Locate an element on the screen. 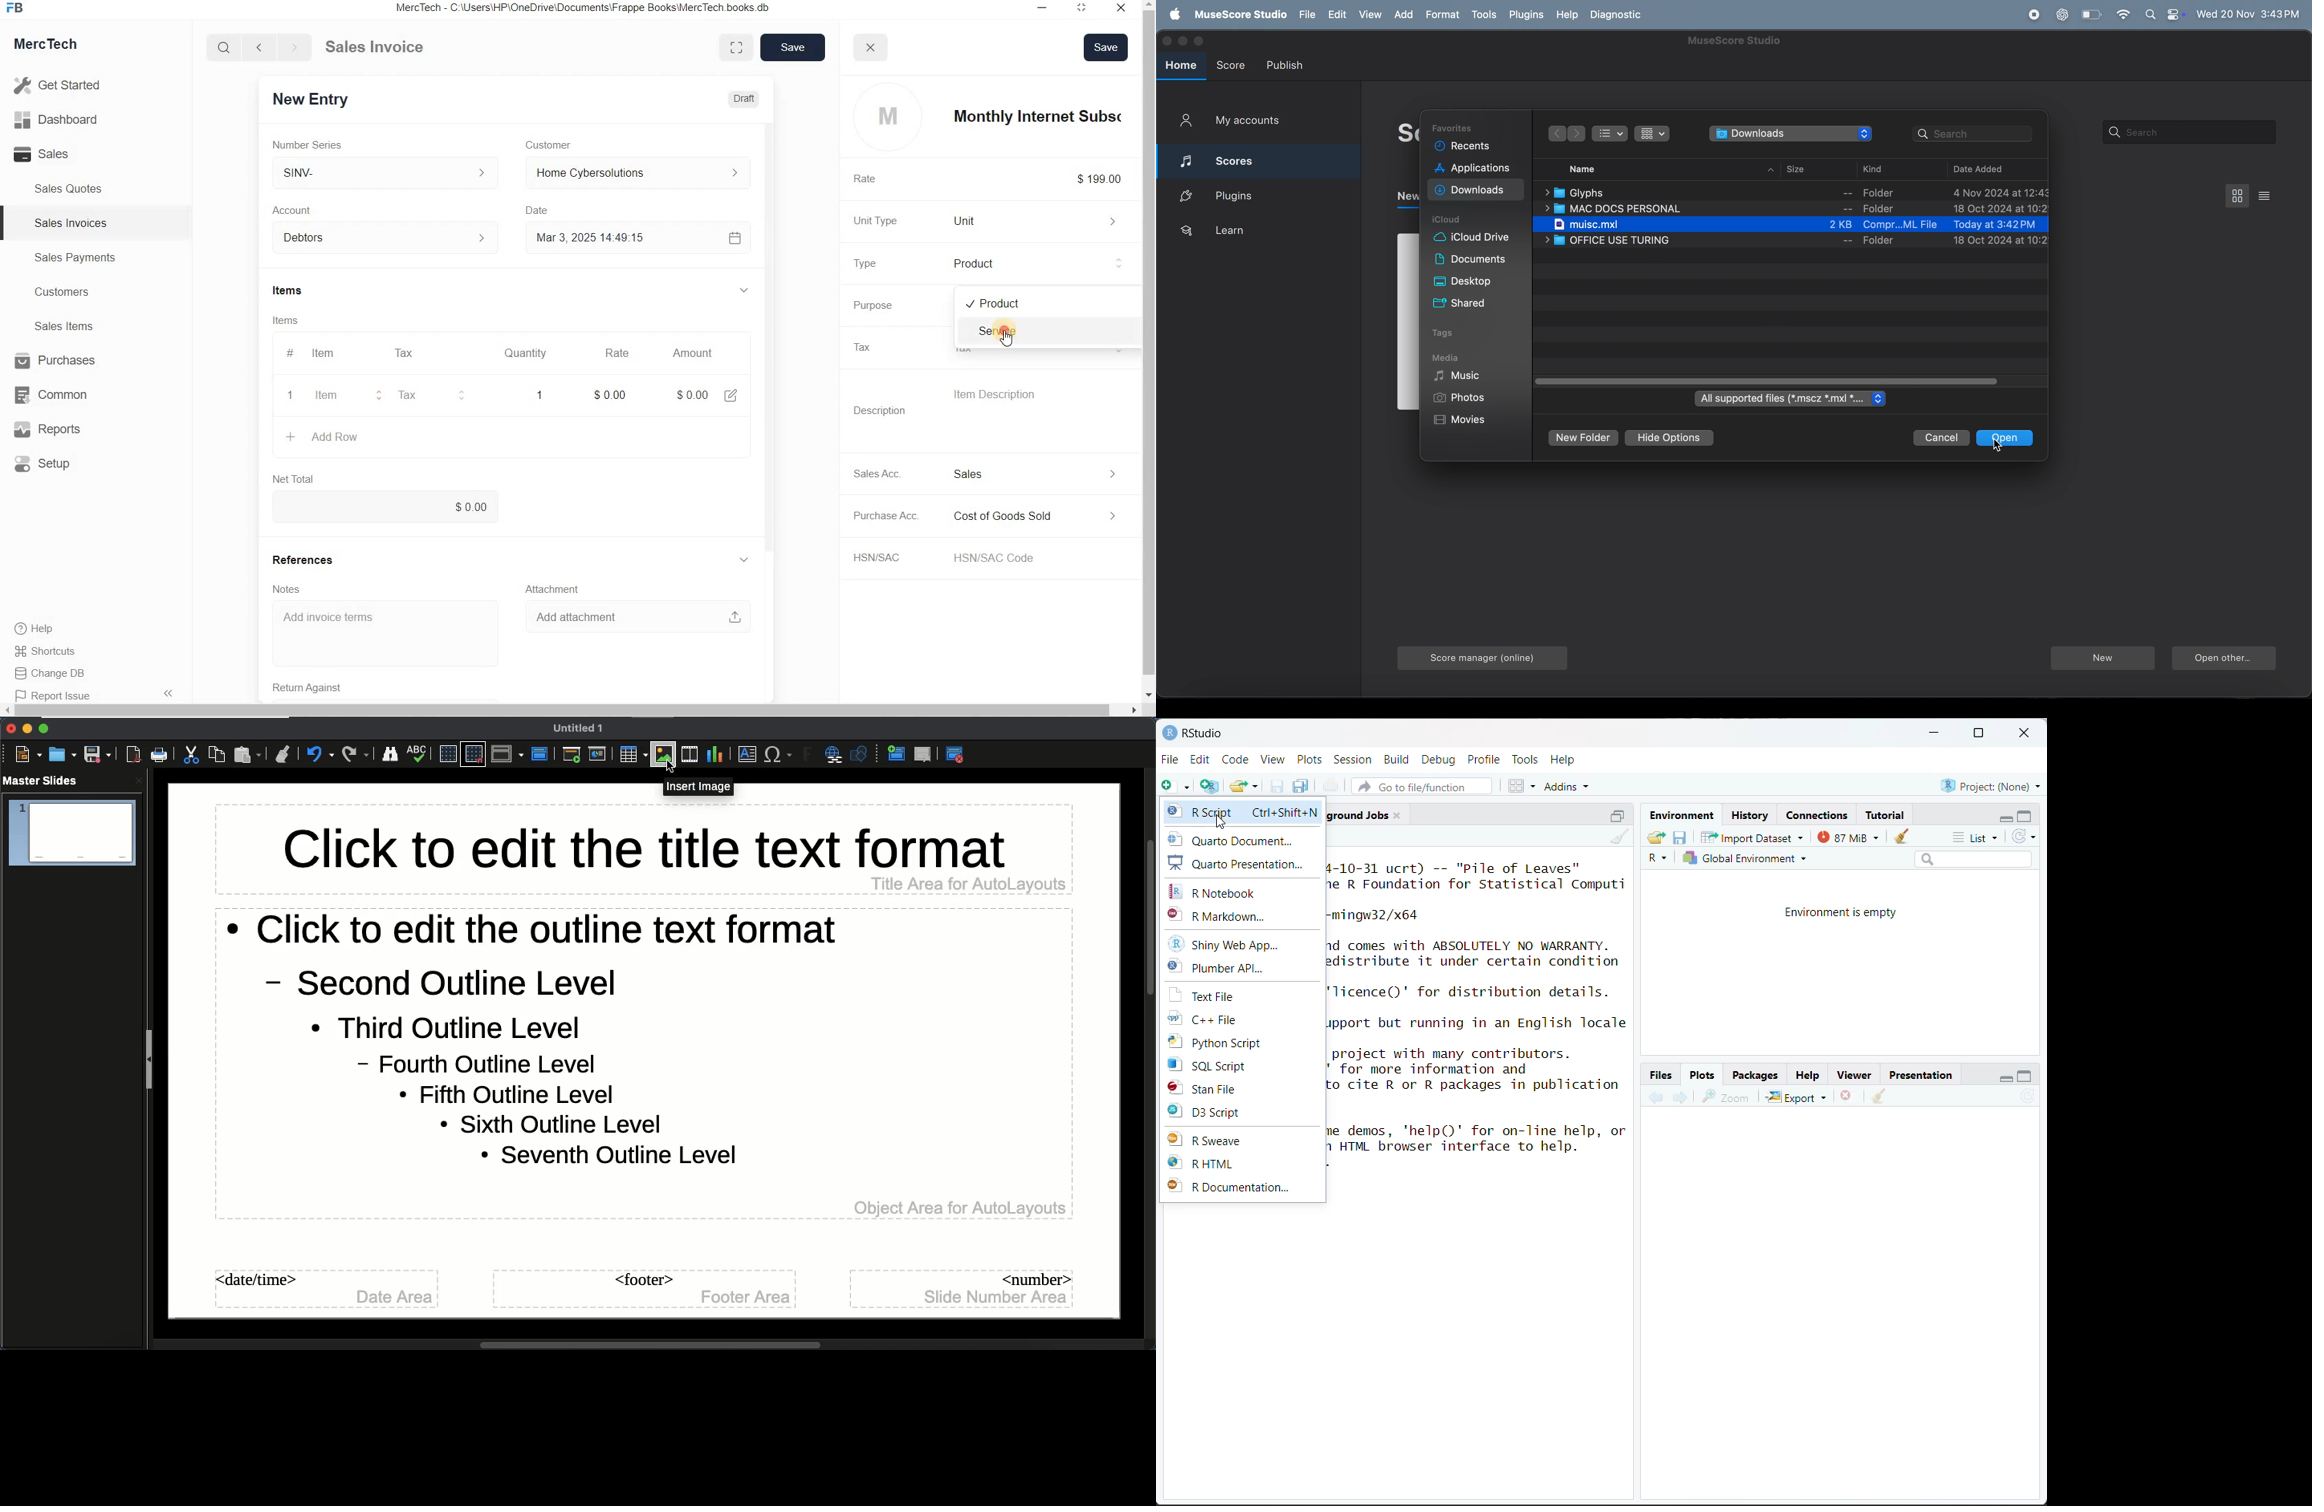  edit is located at coordinates (1336, 13).